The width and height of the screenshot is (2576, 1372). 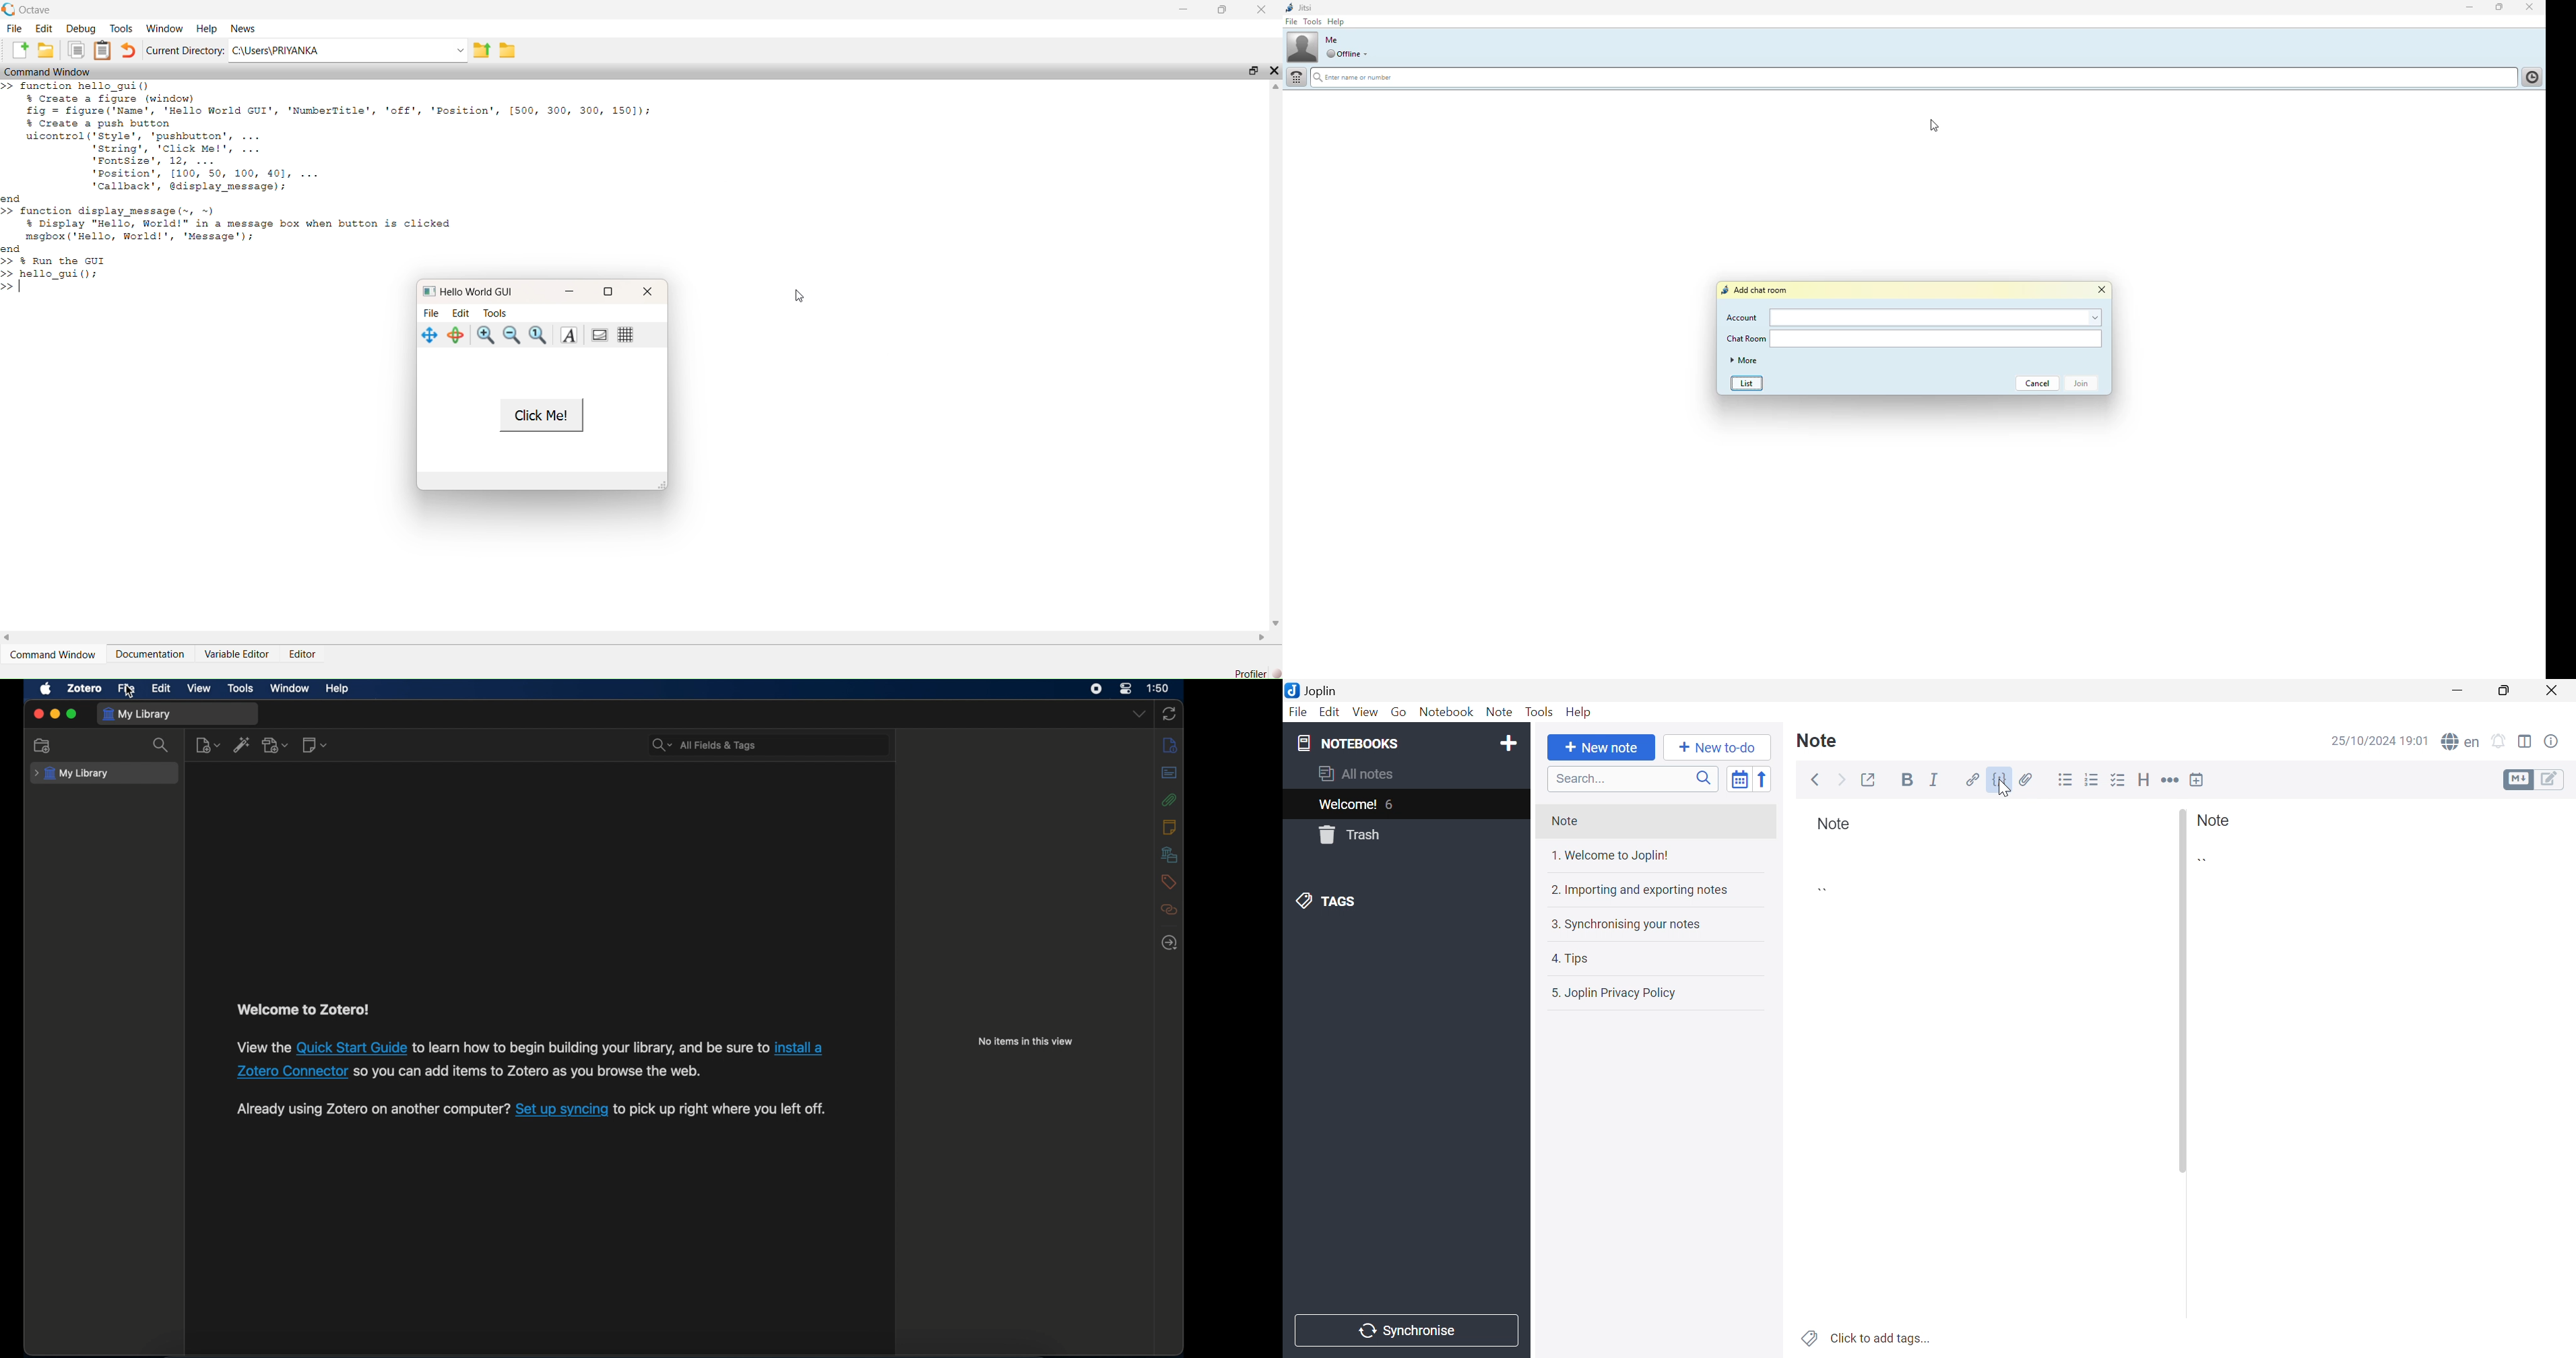 What do you see at coordinates (1764, 779) in the screenshot?
I see `Reverse sort order` at bounding box center [1764, 779].